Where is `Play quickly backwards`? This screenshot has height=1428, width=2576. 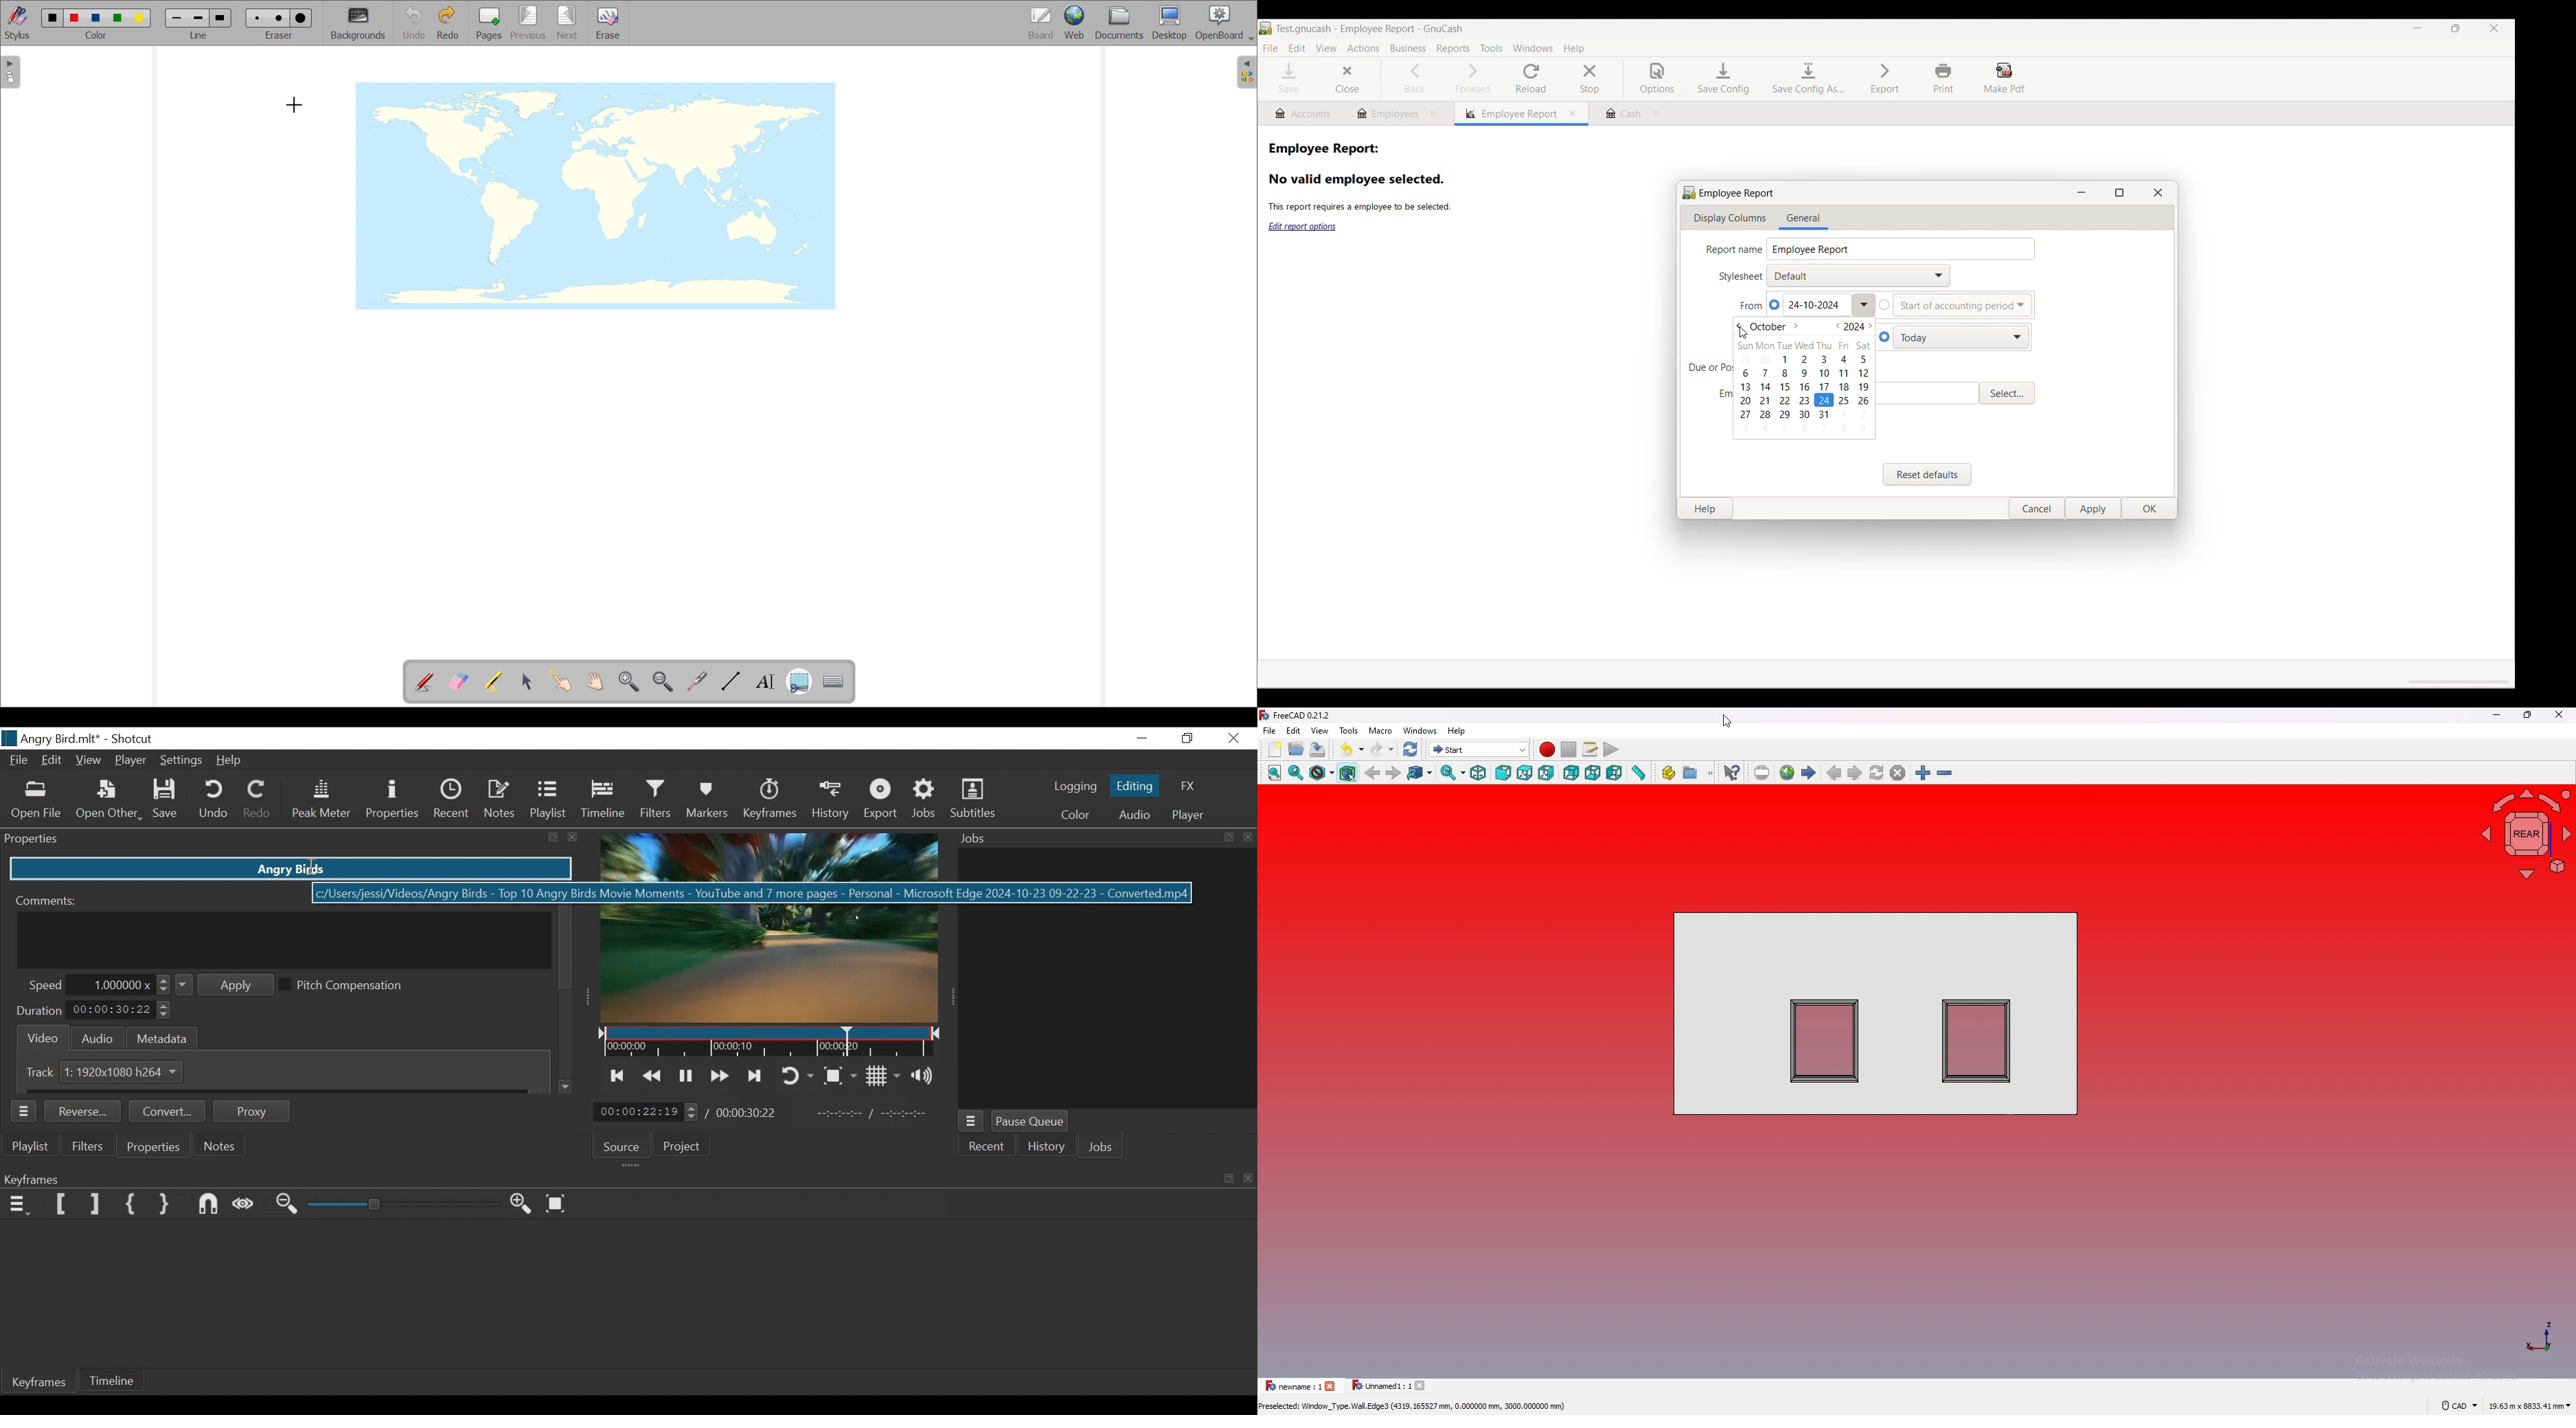 Play quickly backwards is located at coordinates (653, 1076).